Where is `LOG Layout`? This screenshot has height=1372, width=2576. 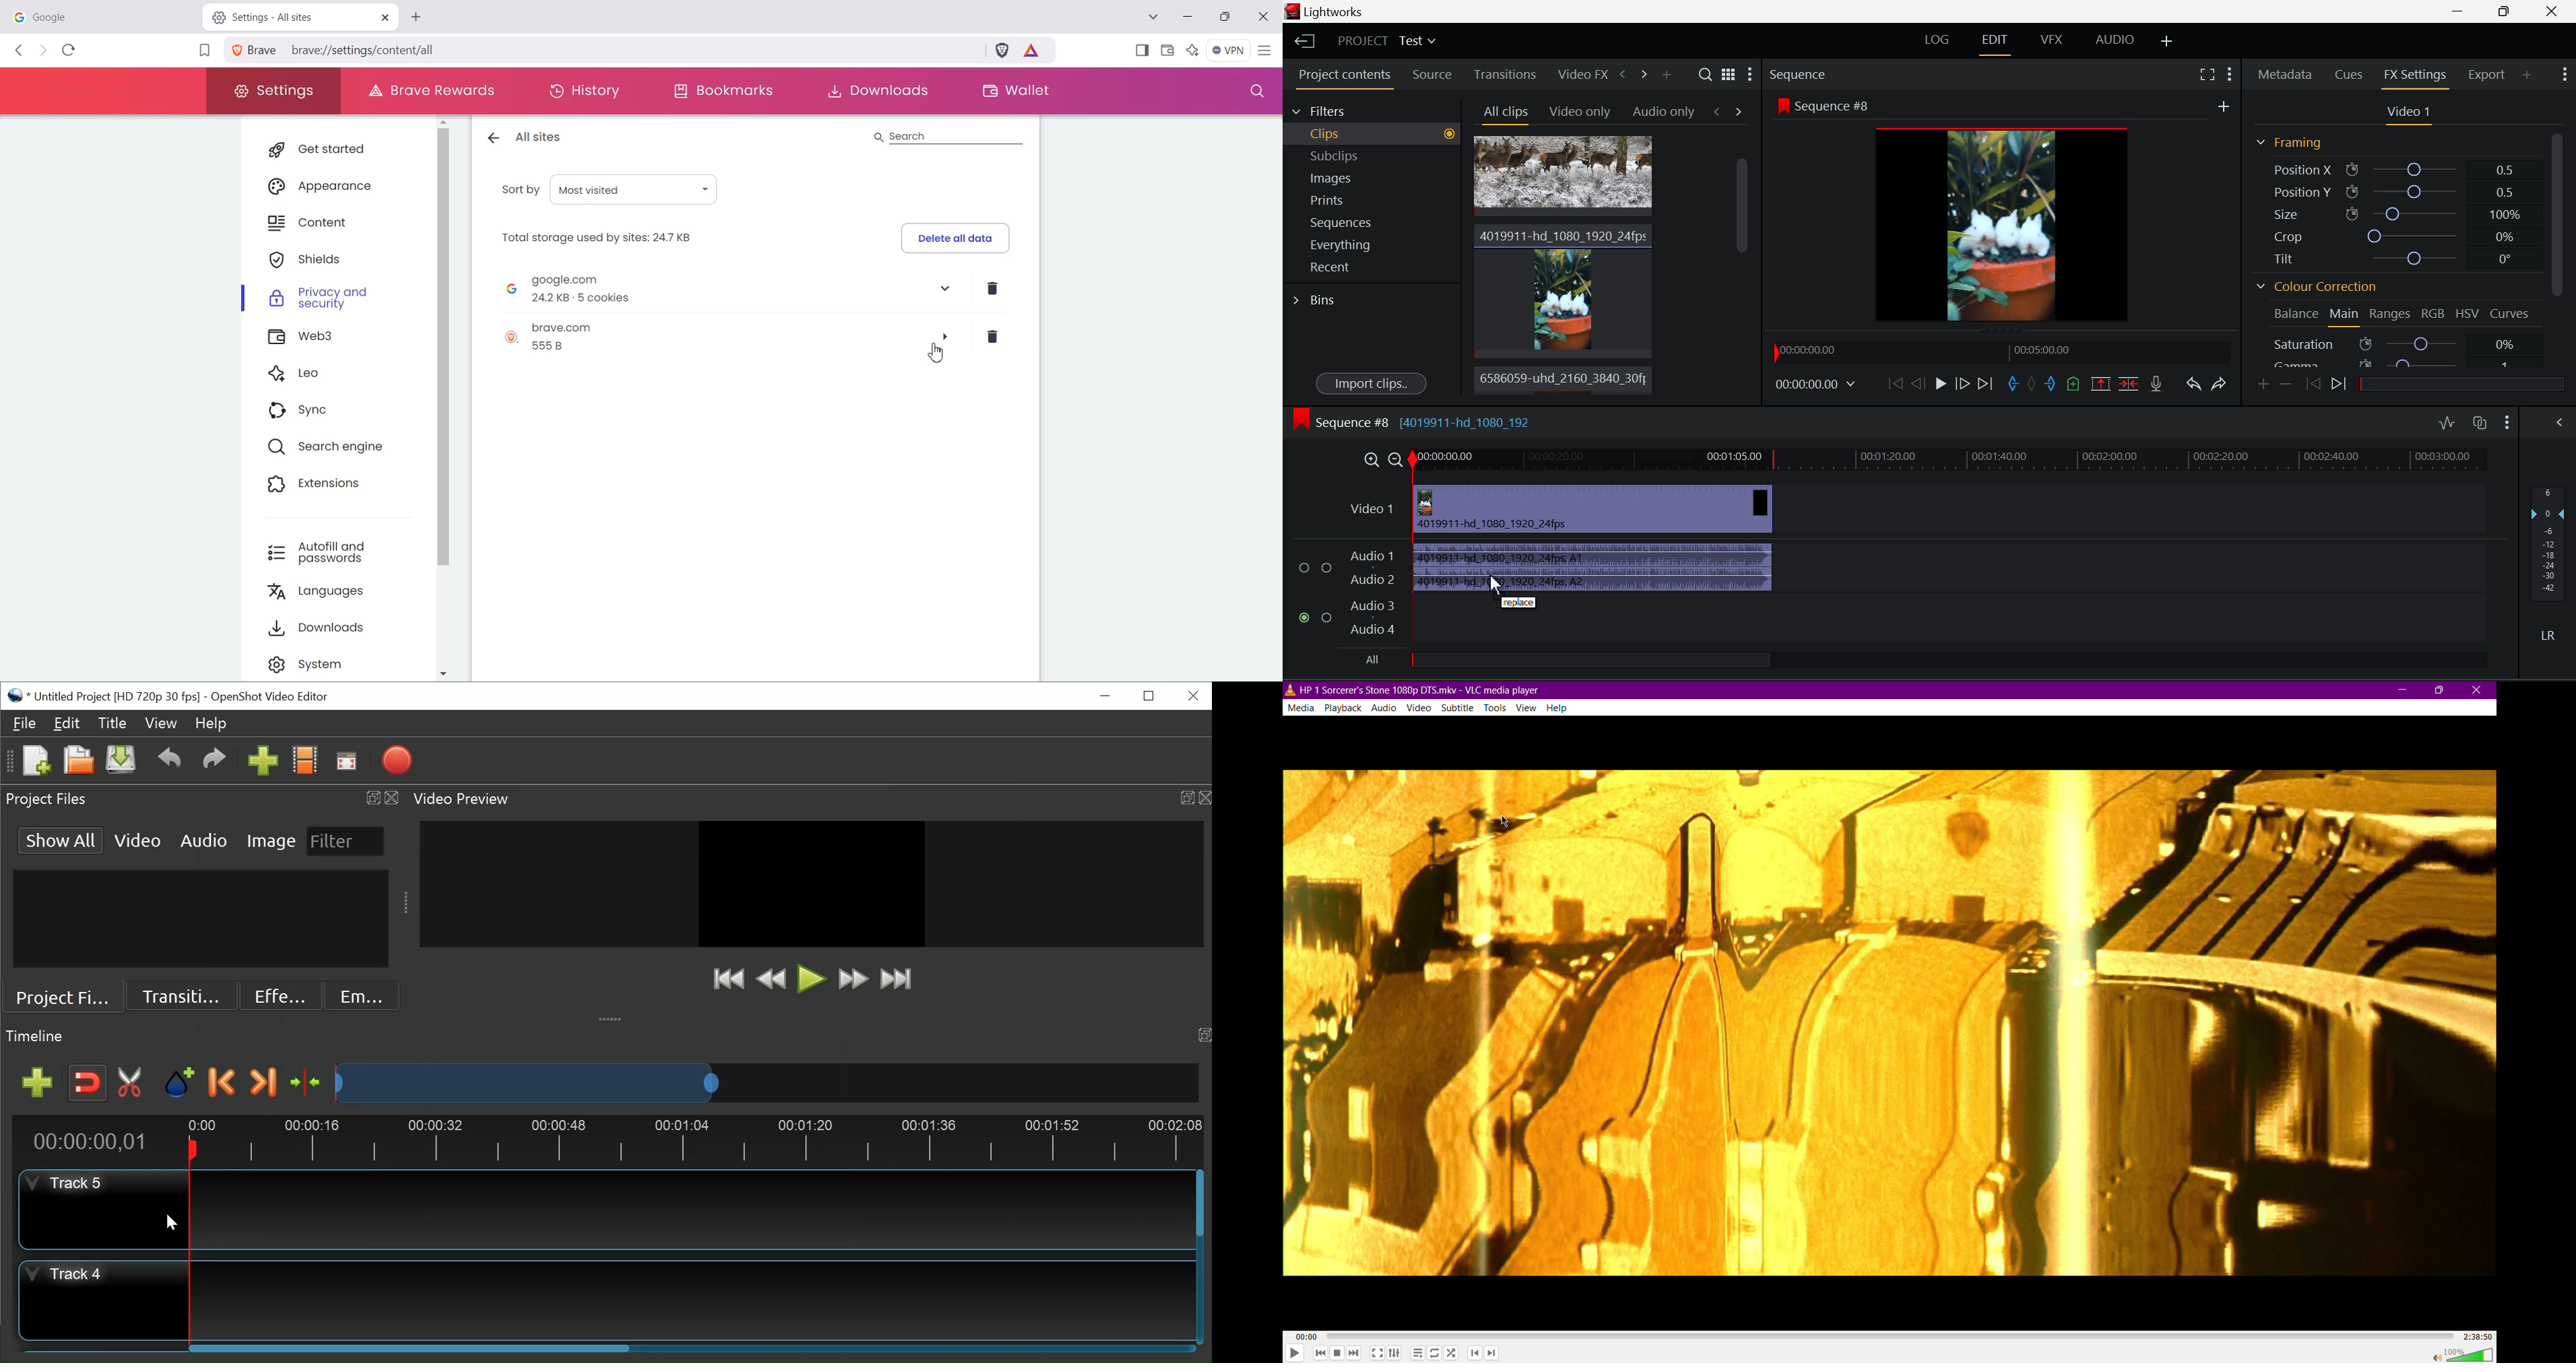
LOG Layout is located at coordinates (1937, 40).